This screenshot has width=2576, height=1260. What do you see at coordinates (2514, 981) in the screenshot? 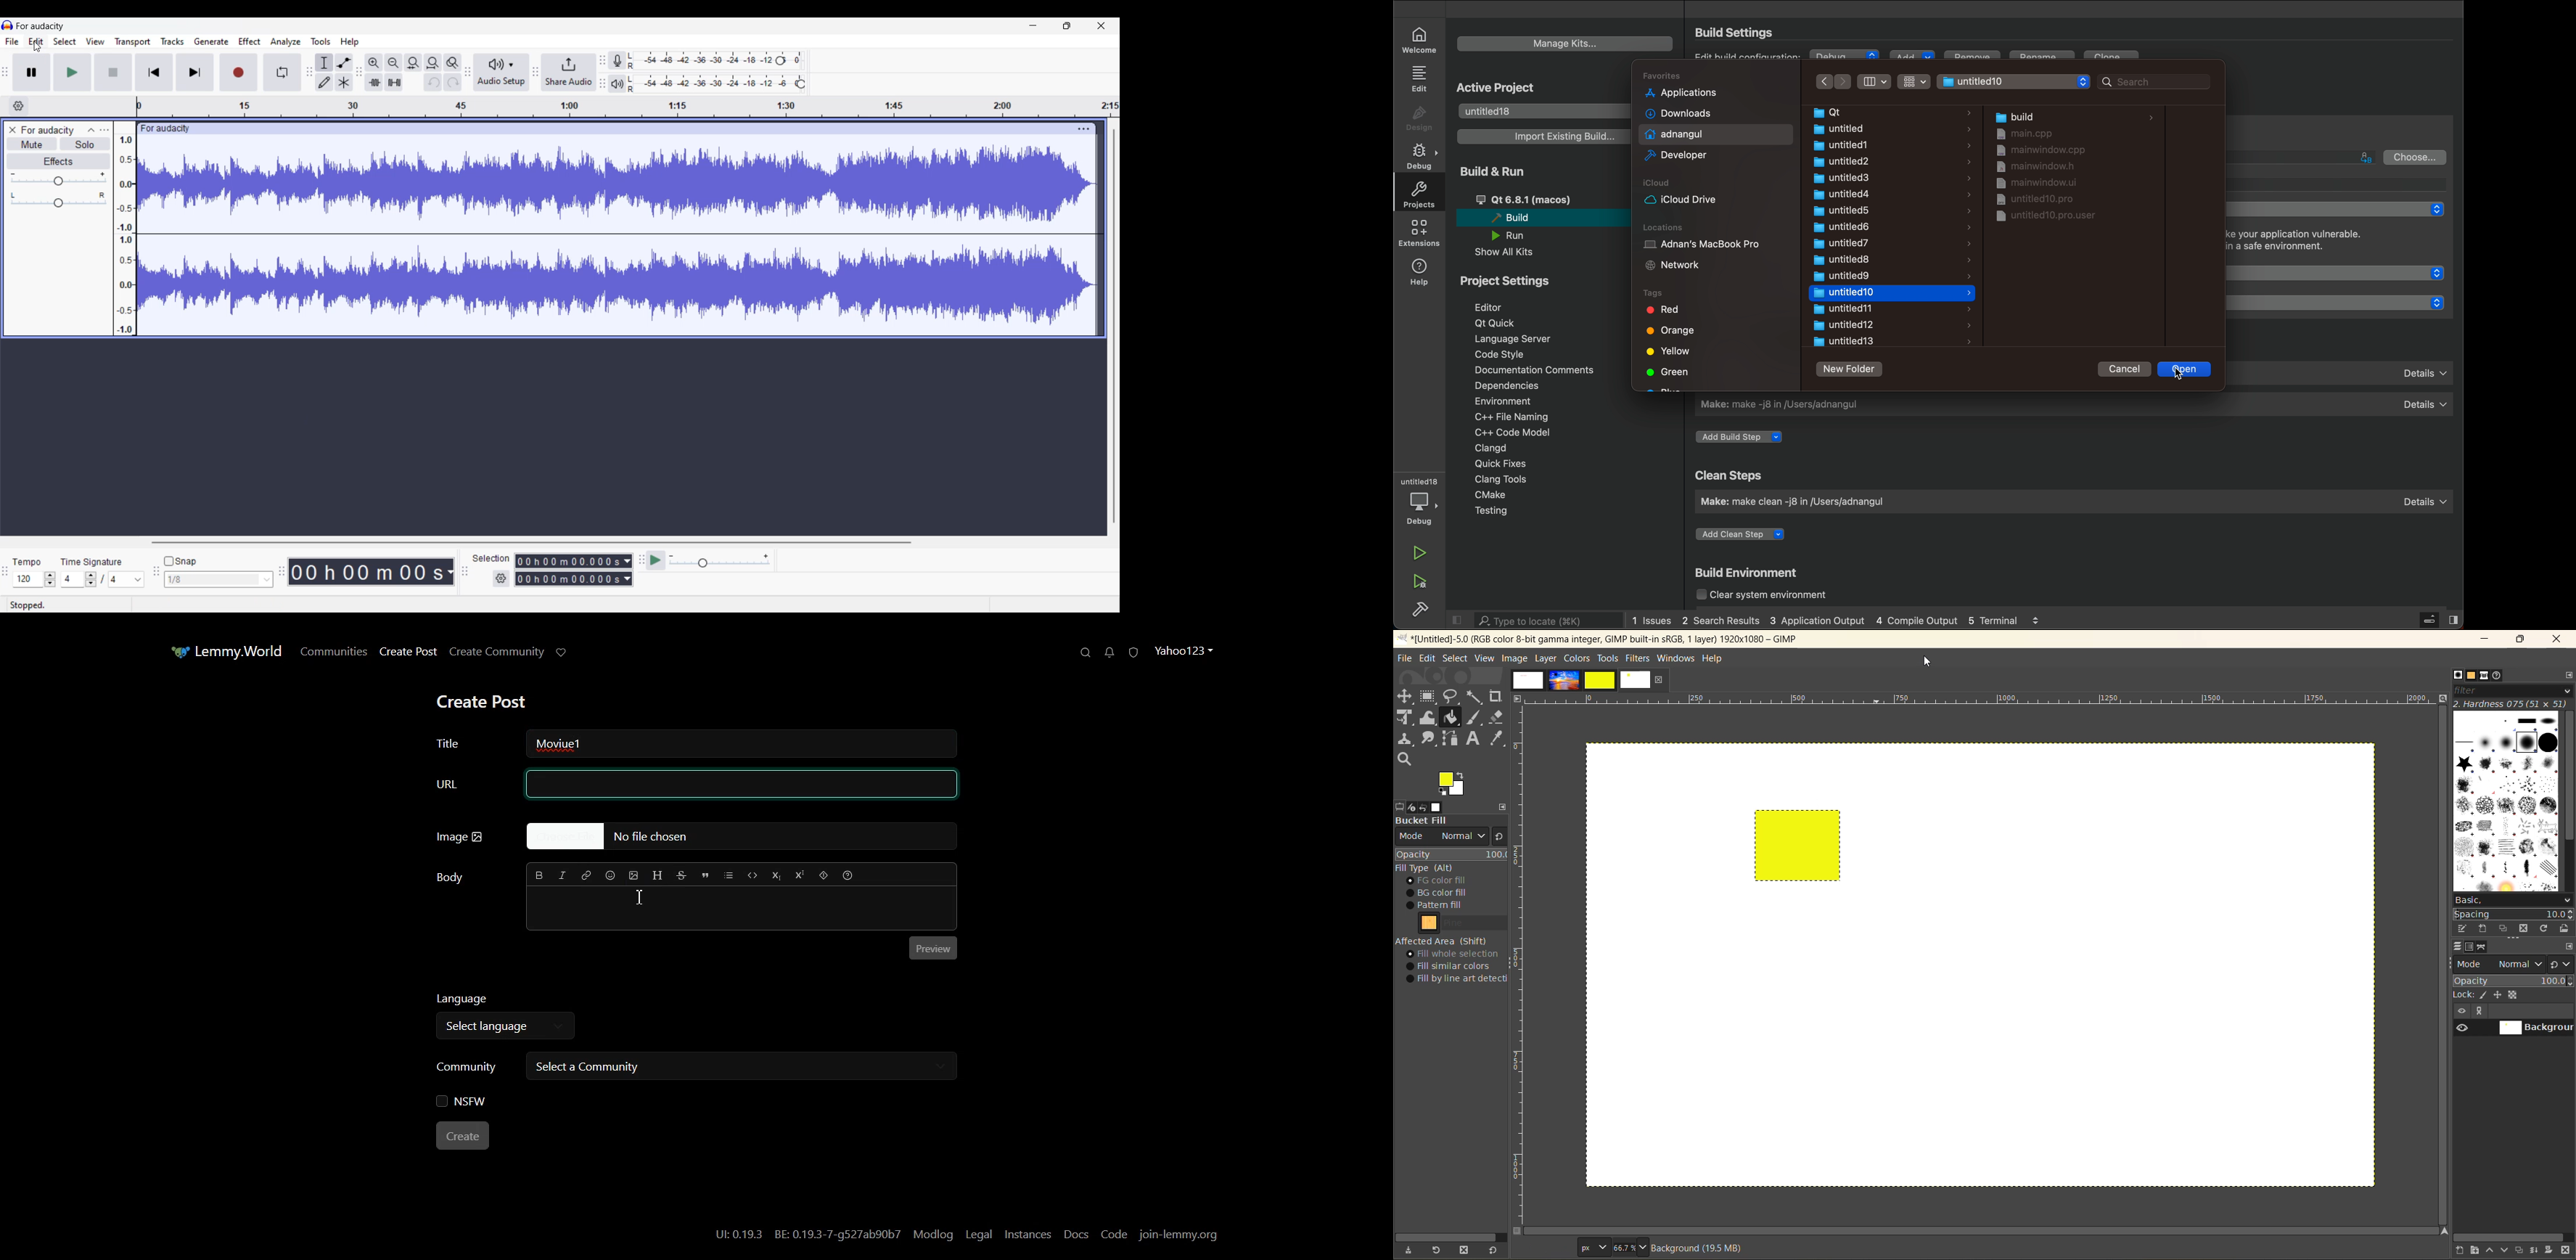
I see `opacity` at bounding box center [2514, 981].